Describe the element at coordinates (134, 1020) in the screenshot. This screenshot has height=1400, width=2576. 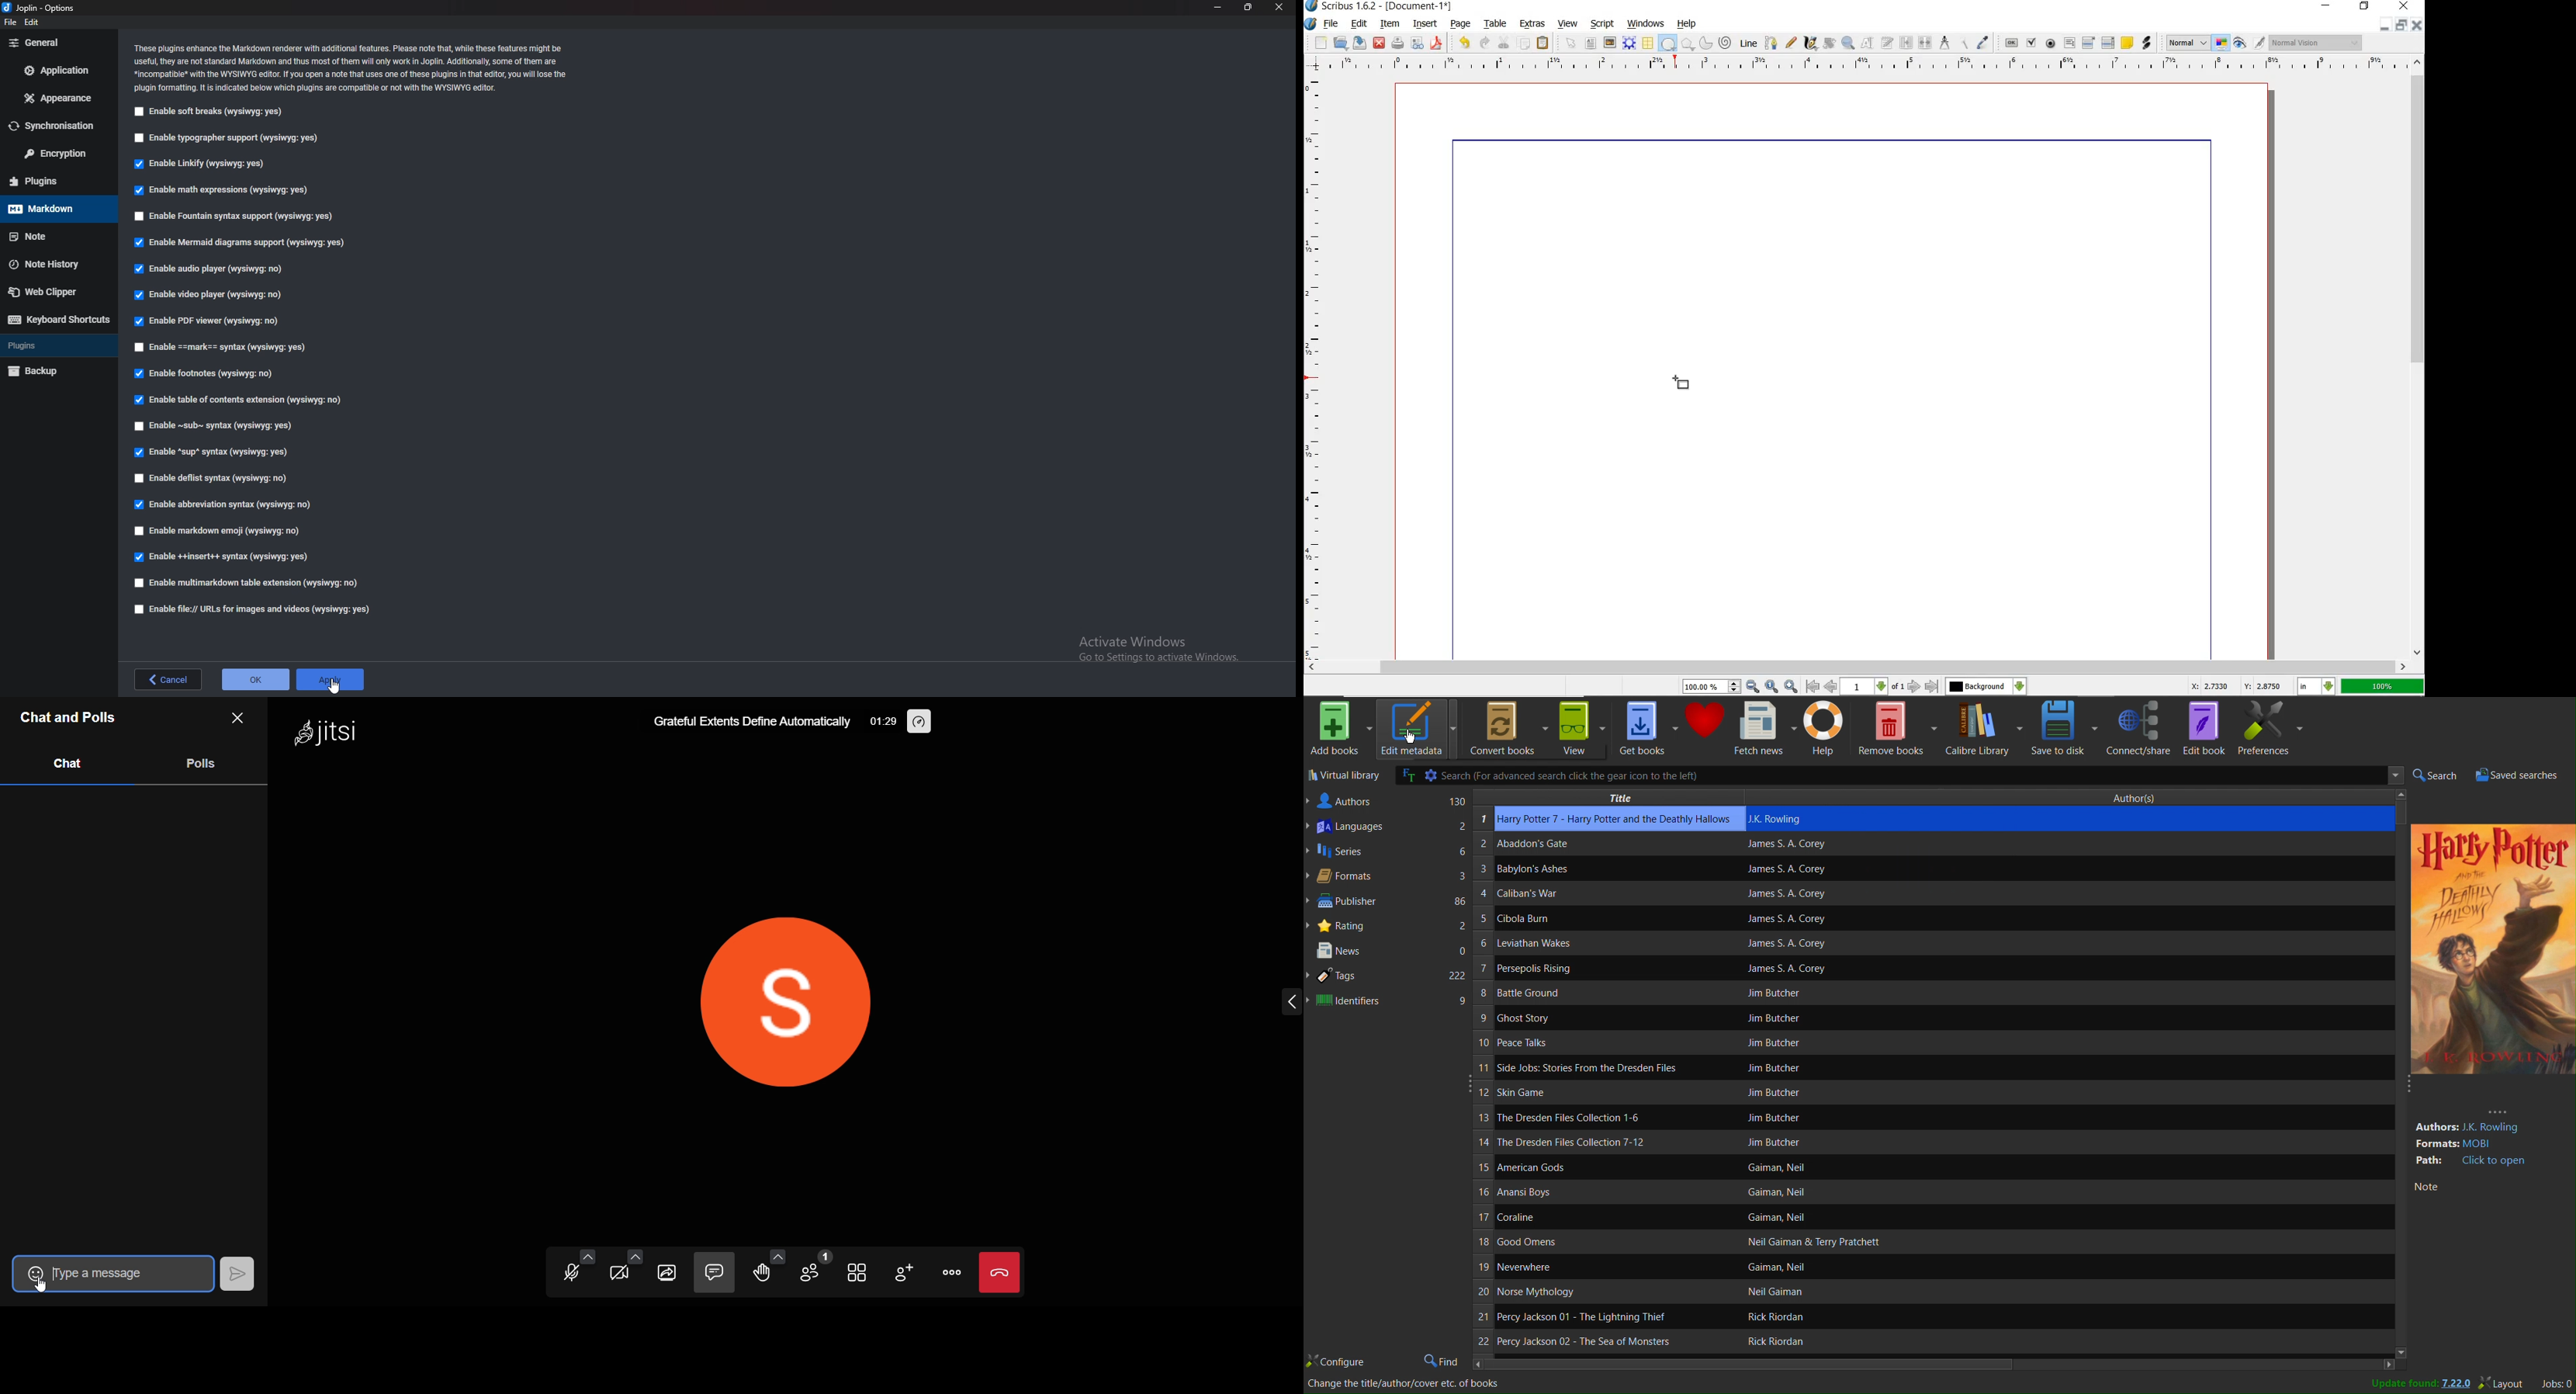
I see `chat area` at that location.